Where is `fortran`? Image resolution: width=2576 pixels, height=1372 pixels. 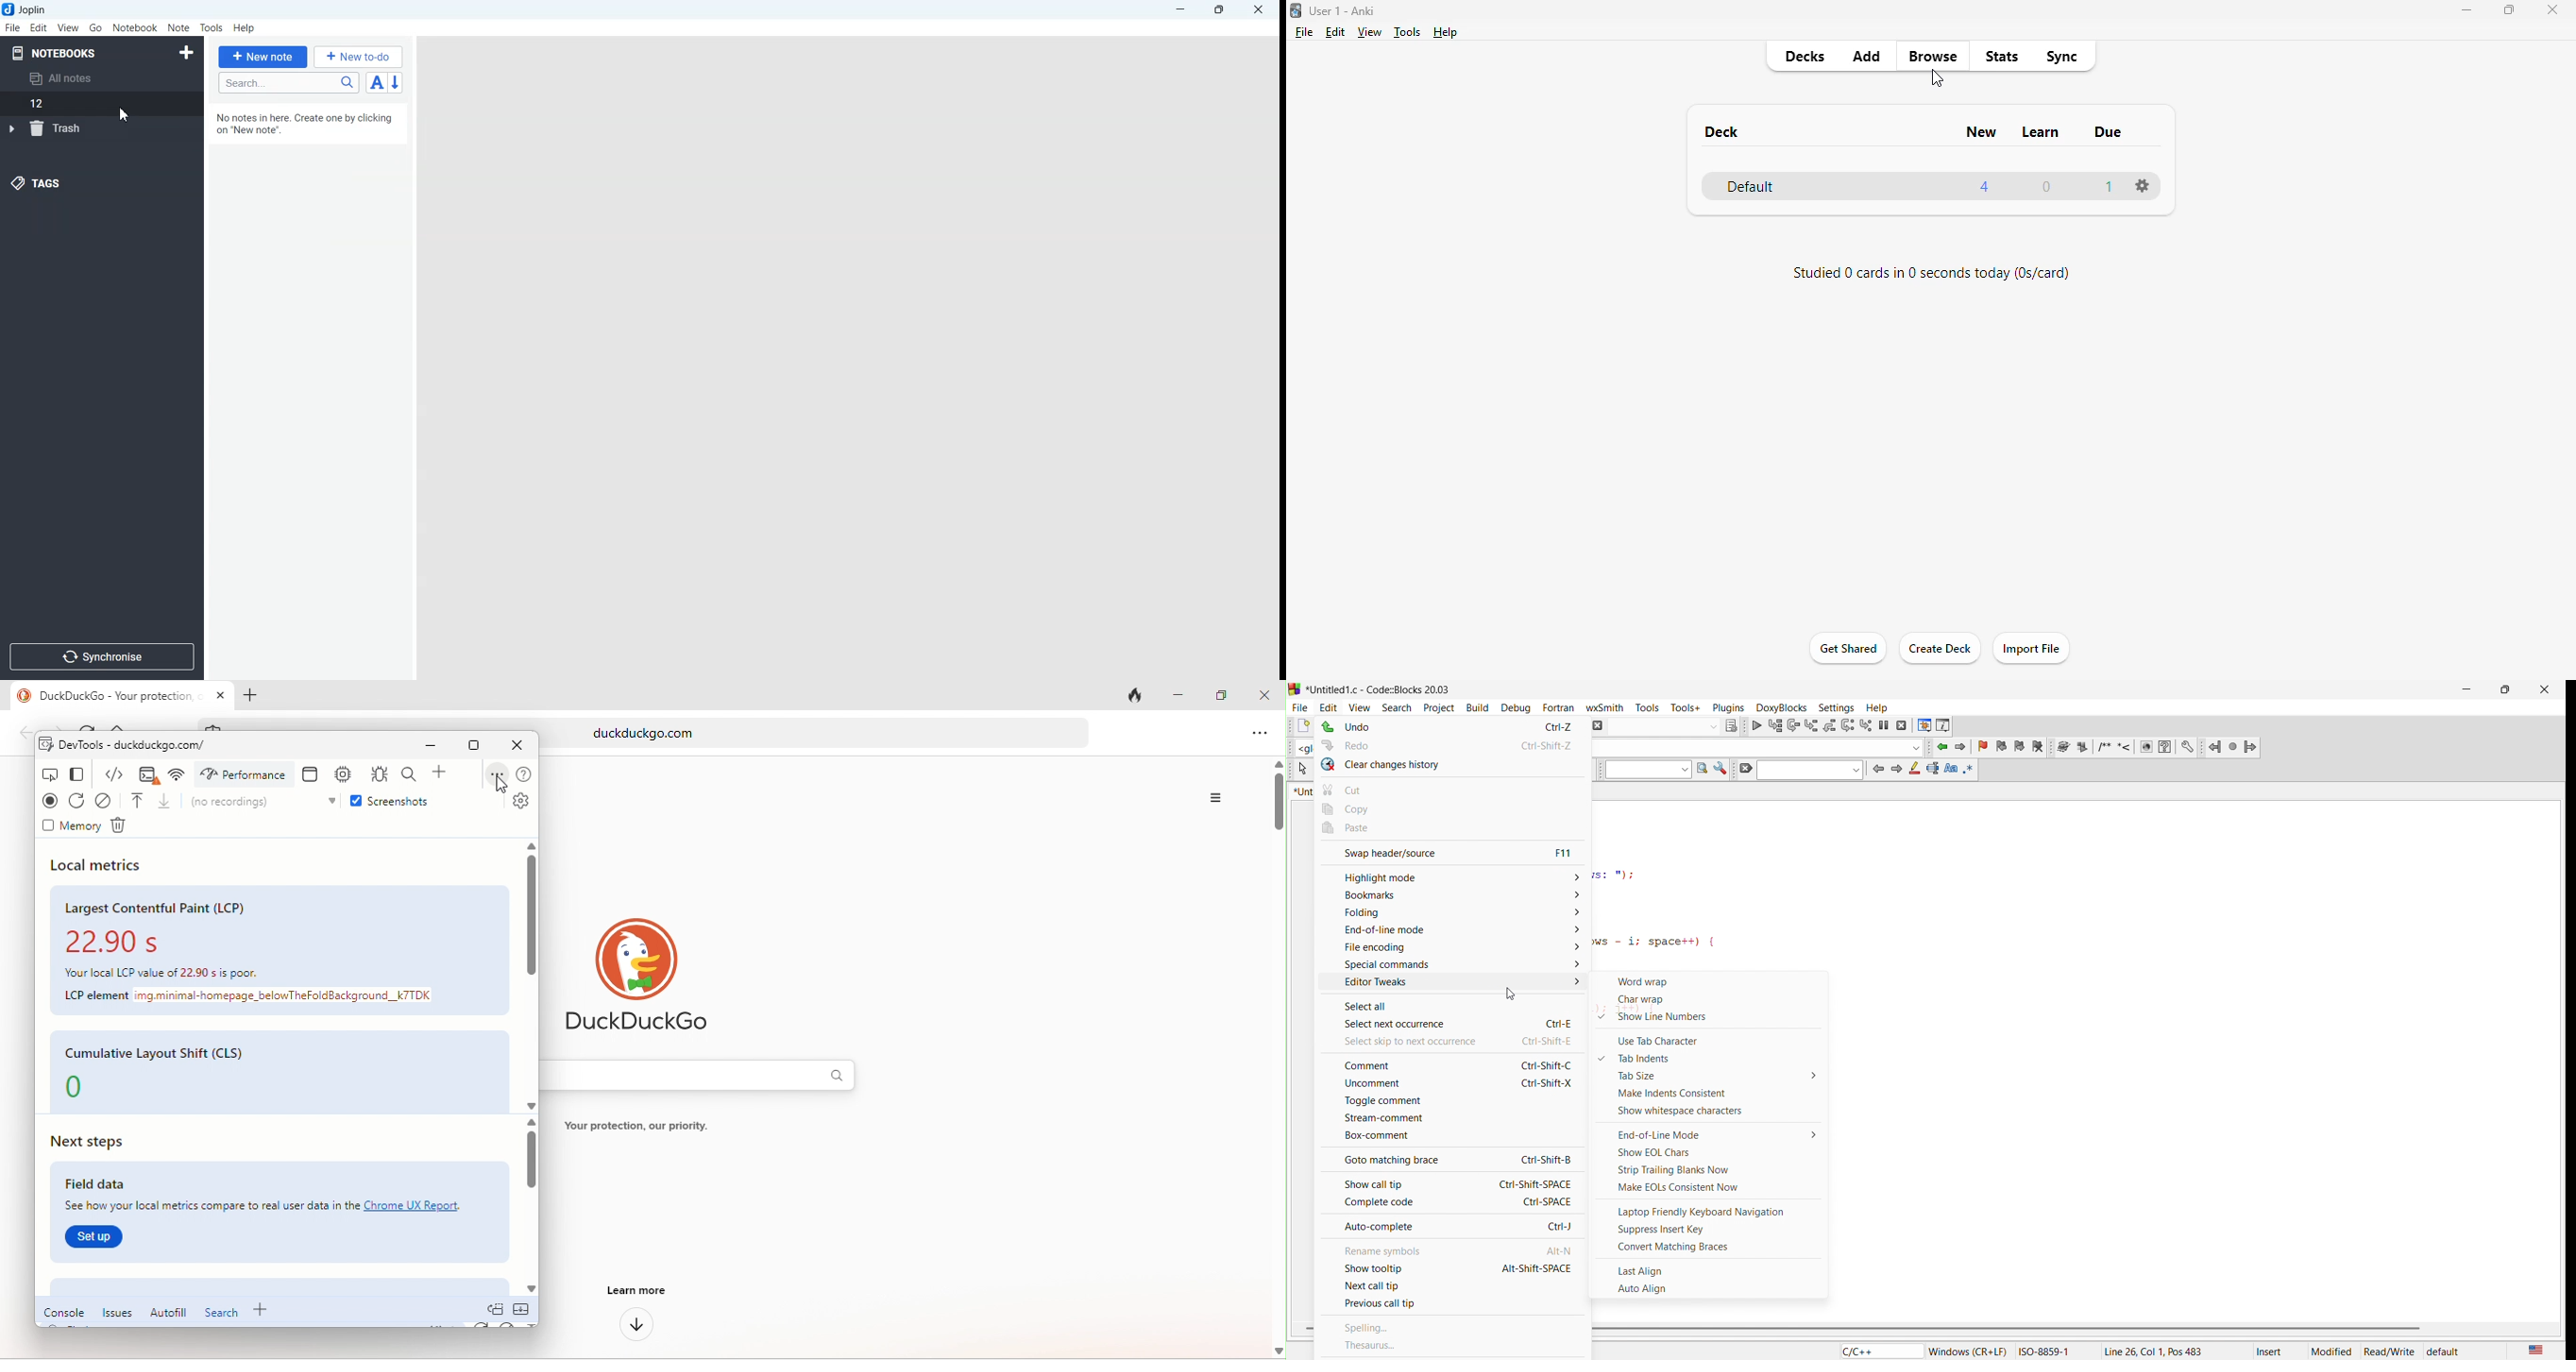 fortran is located at coordinates (1559, 706).